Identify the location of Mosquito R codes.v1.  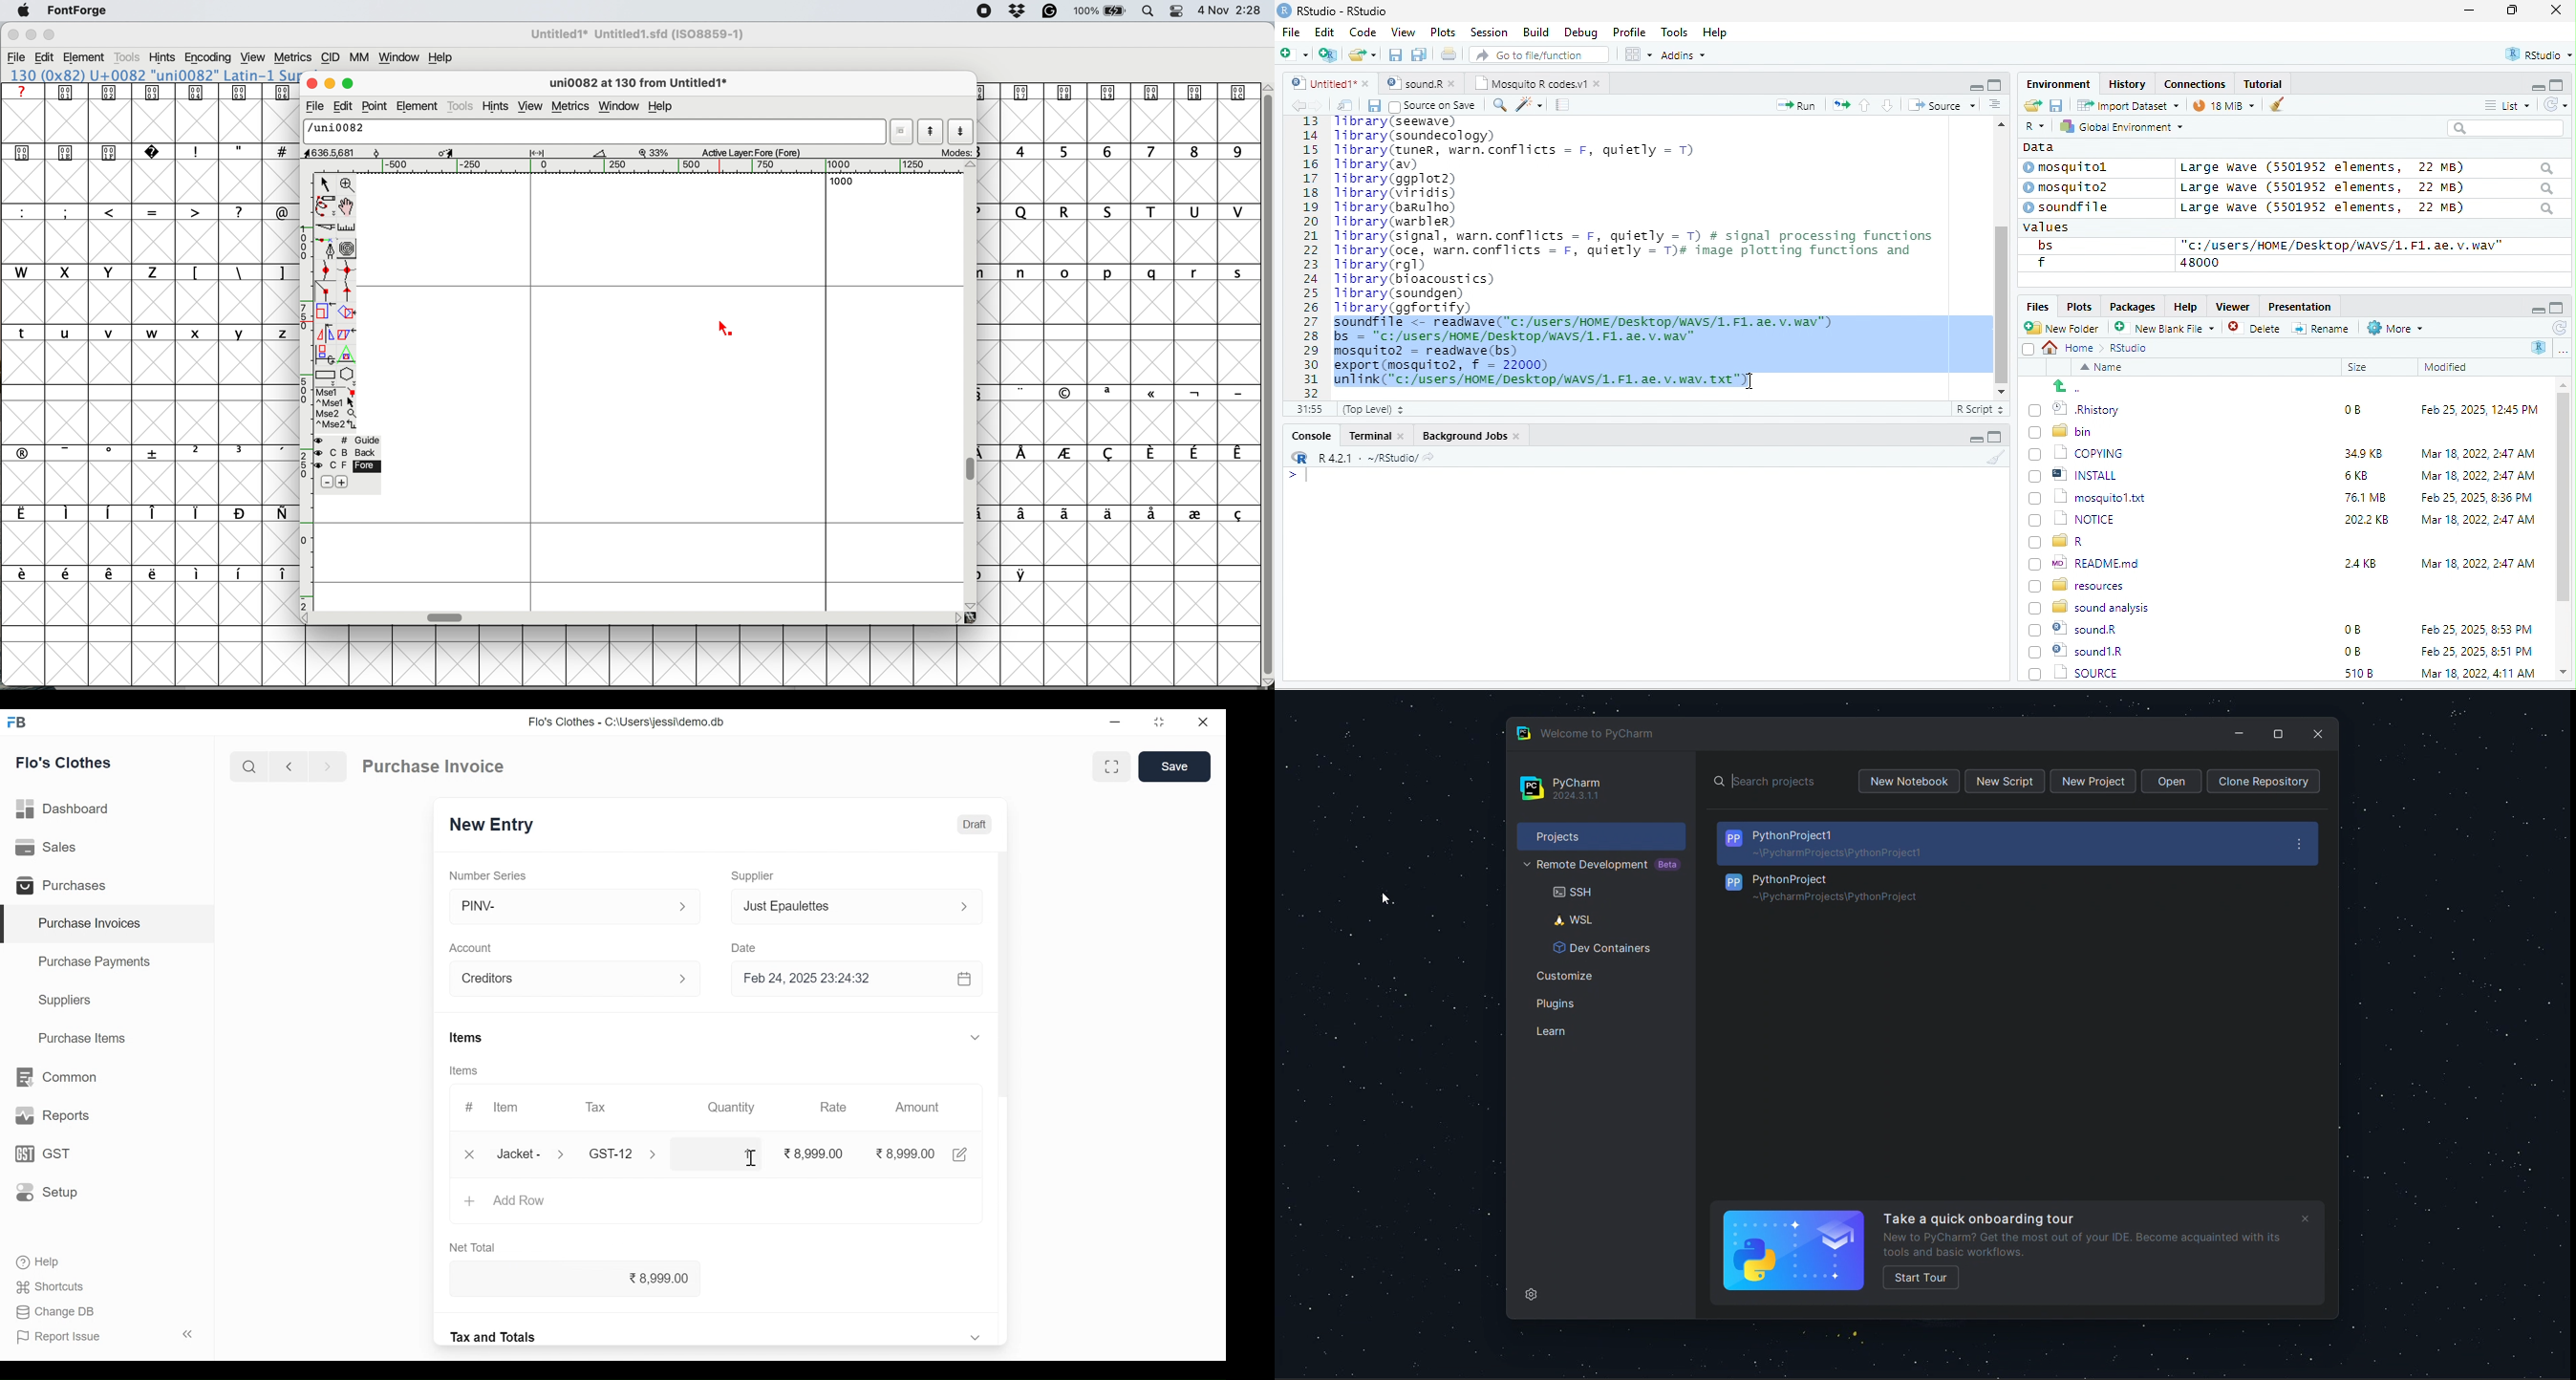
(1538, 83).